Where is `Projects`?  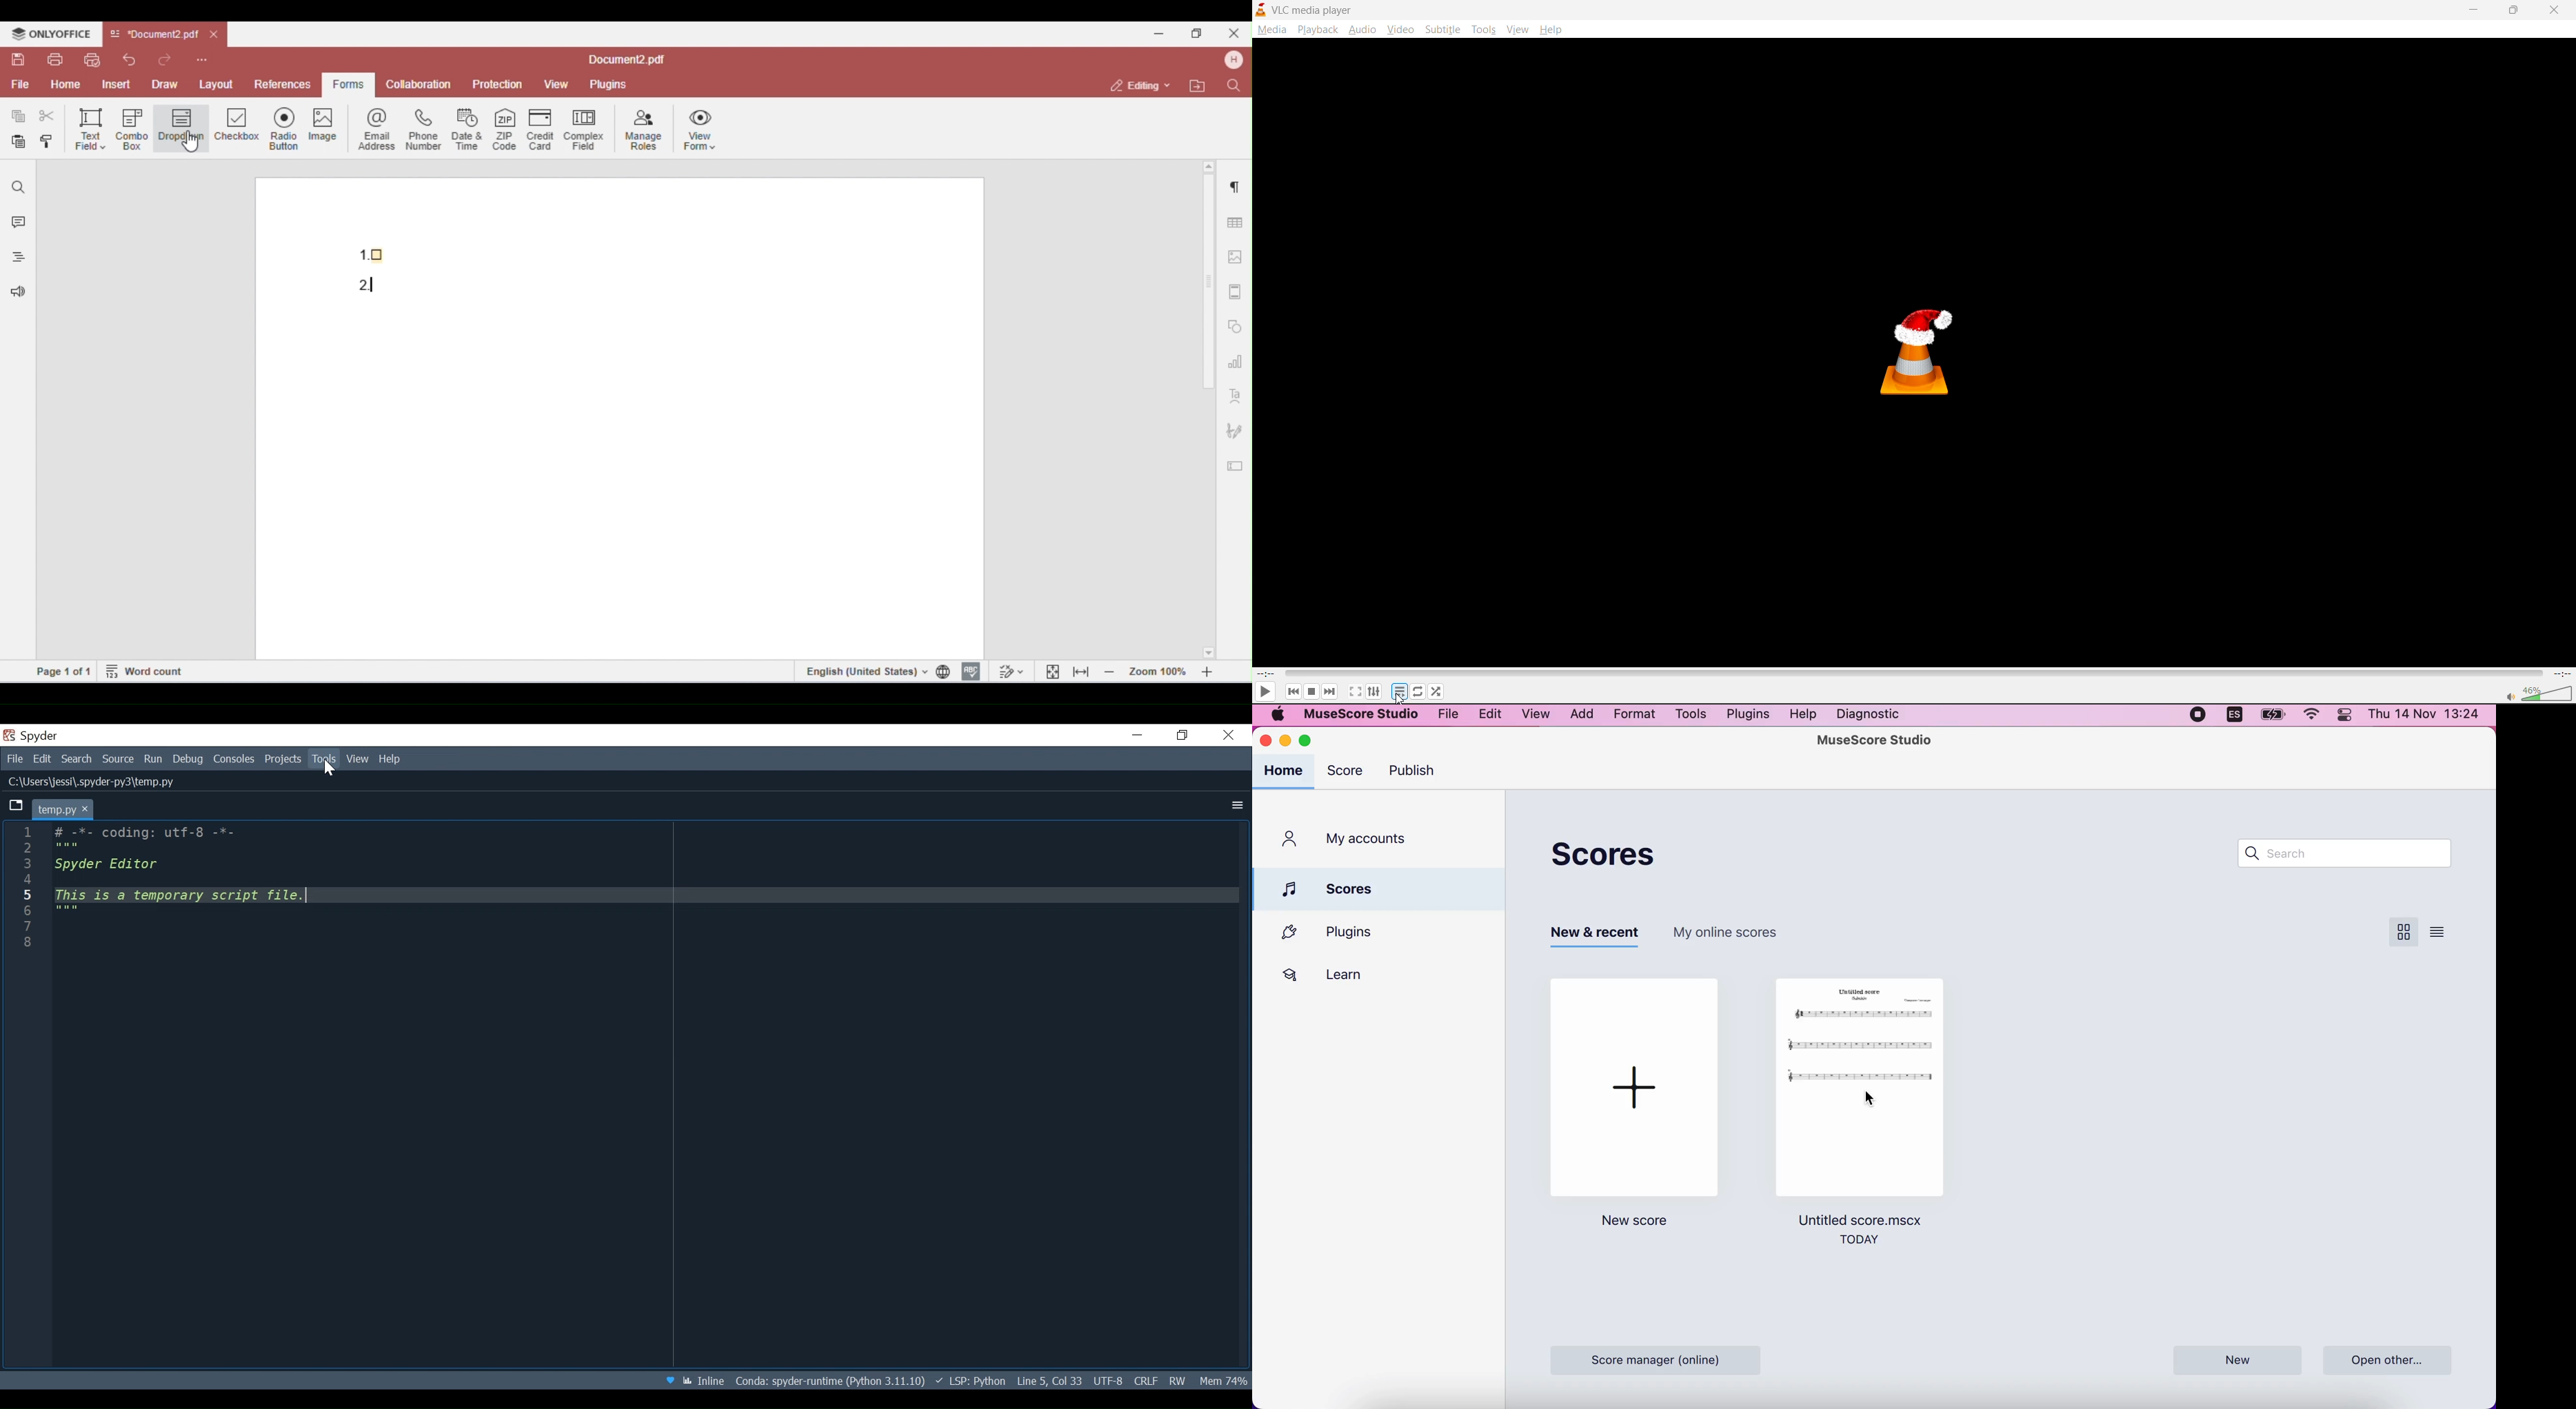
Projects is located at coordinates (283, 760).